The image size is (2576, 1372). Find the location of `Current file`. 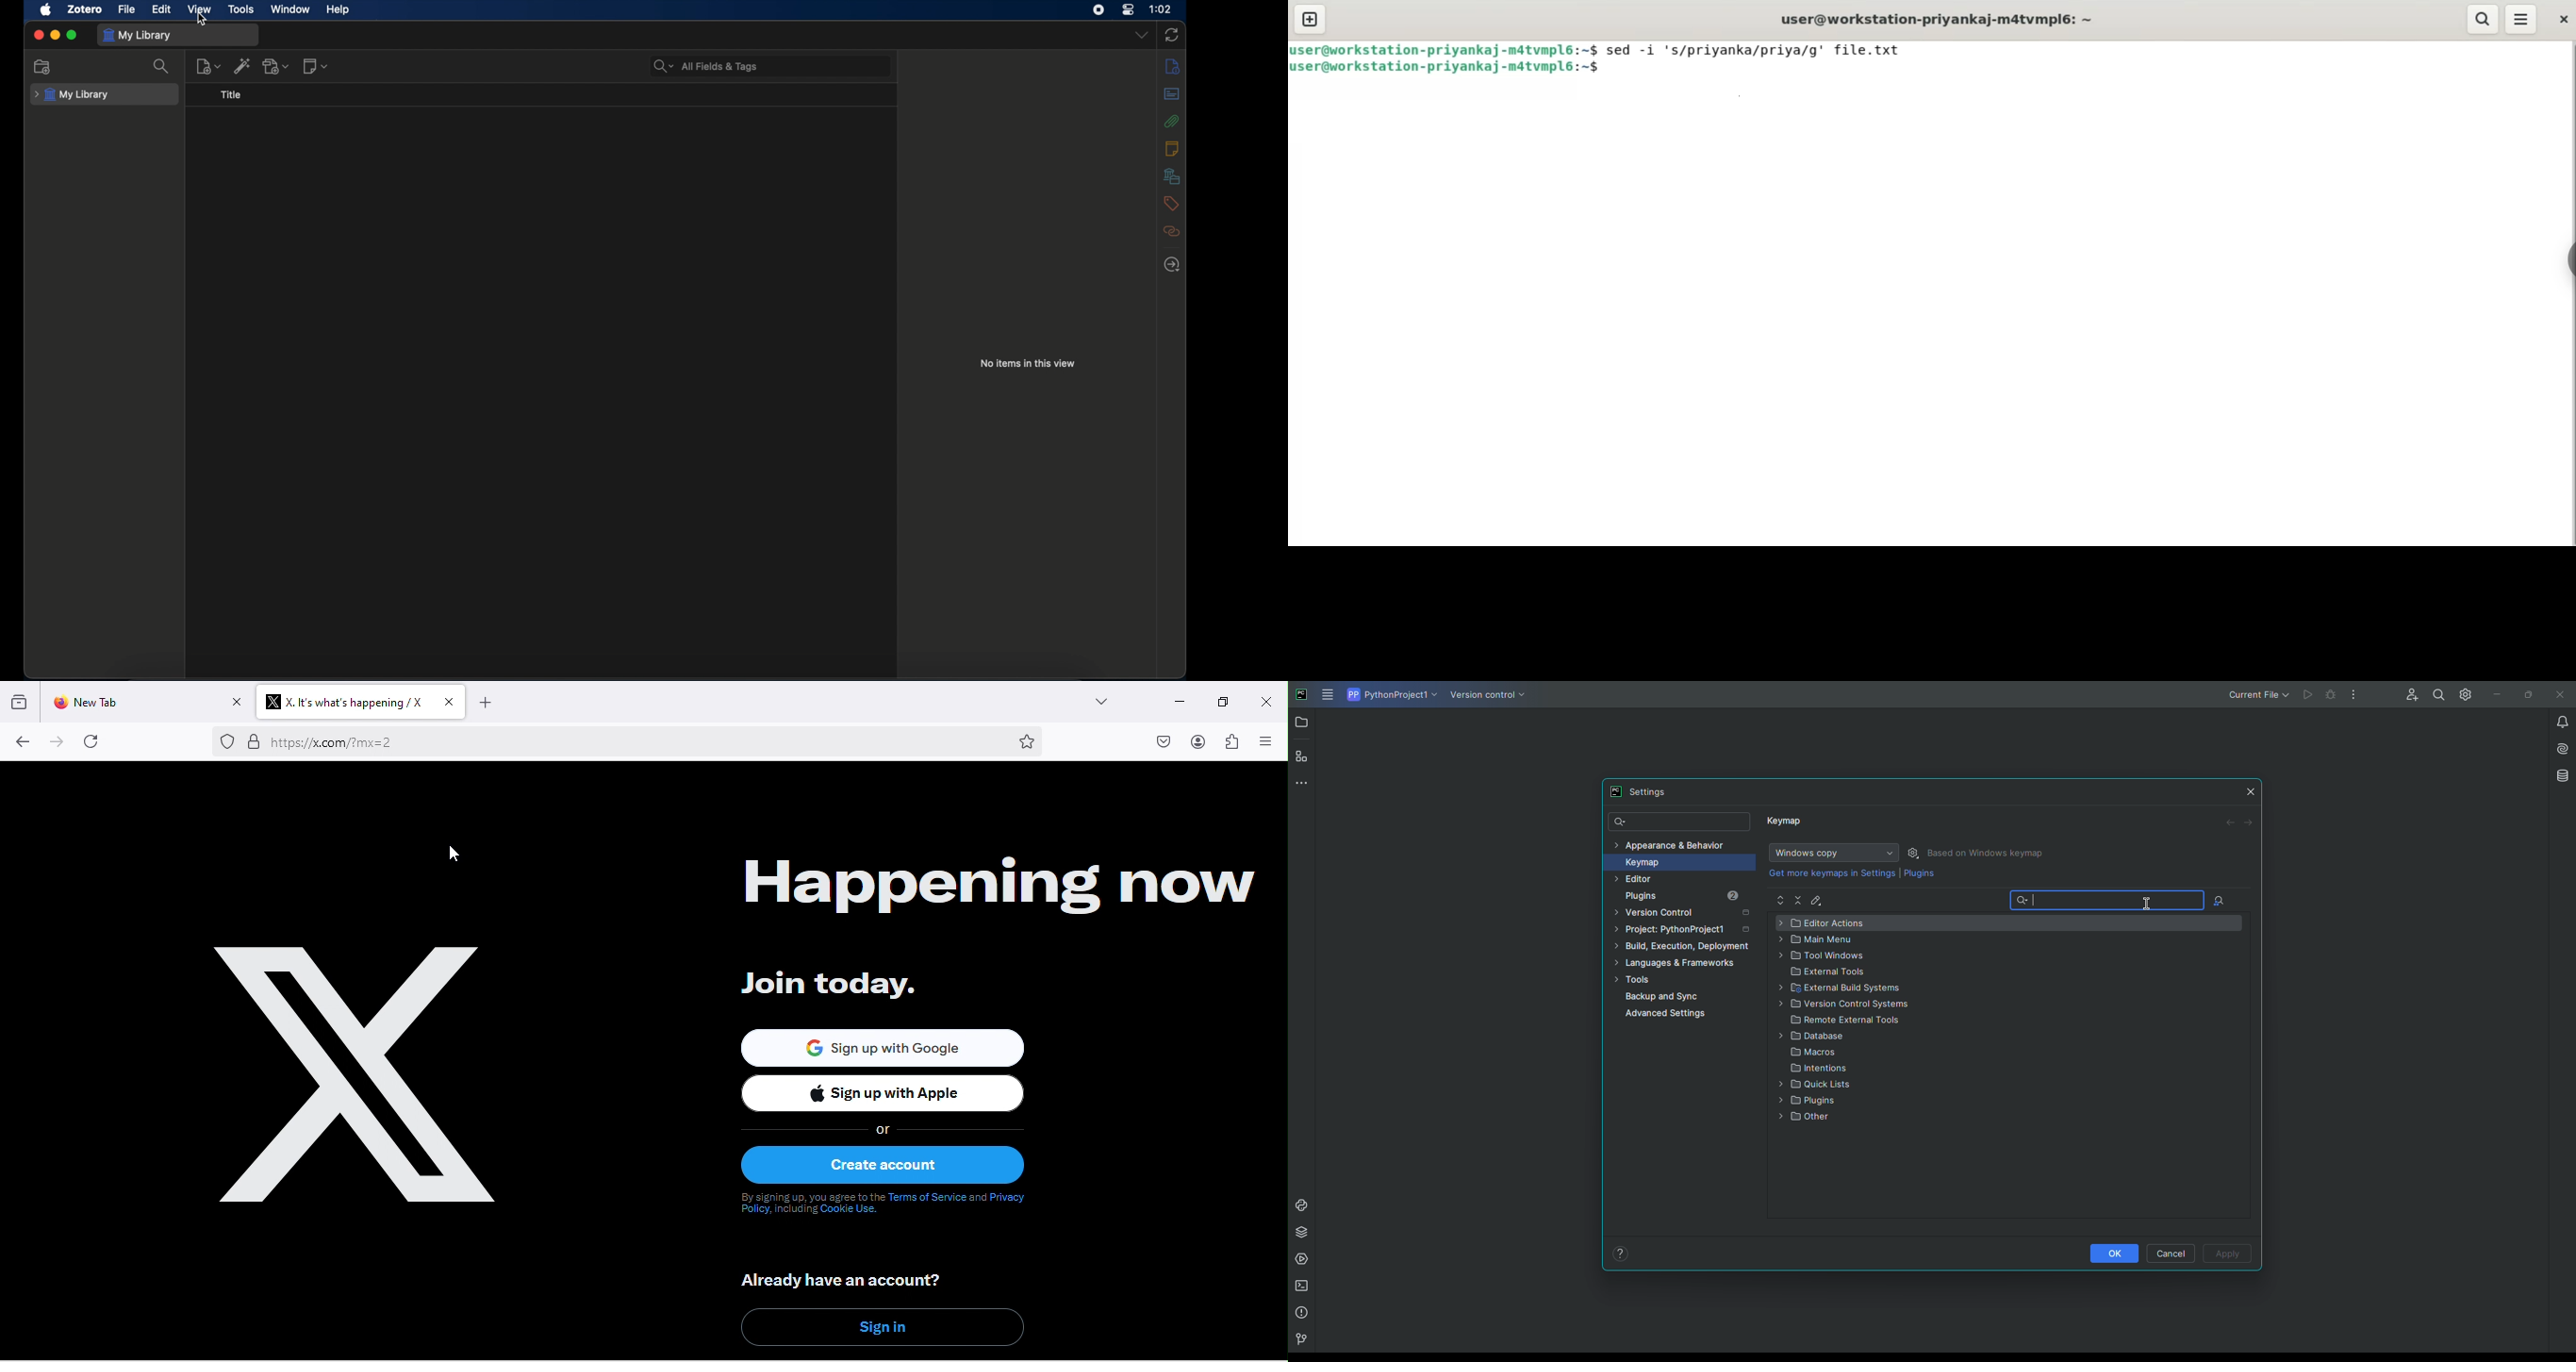

Current file is located at coordinates (2257, 694).